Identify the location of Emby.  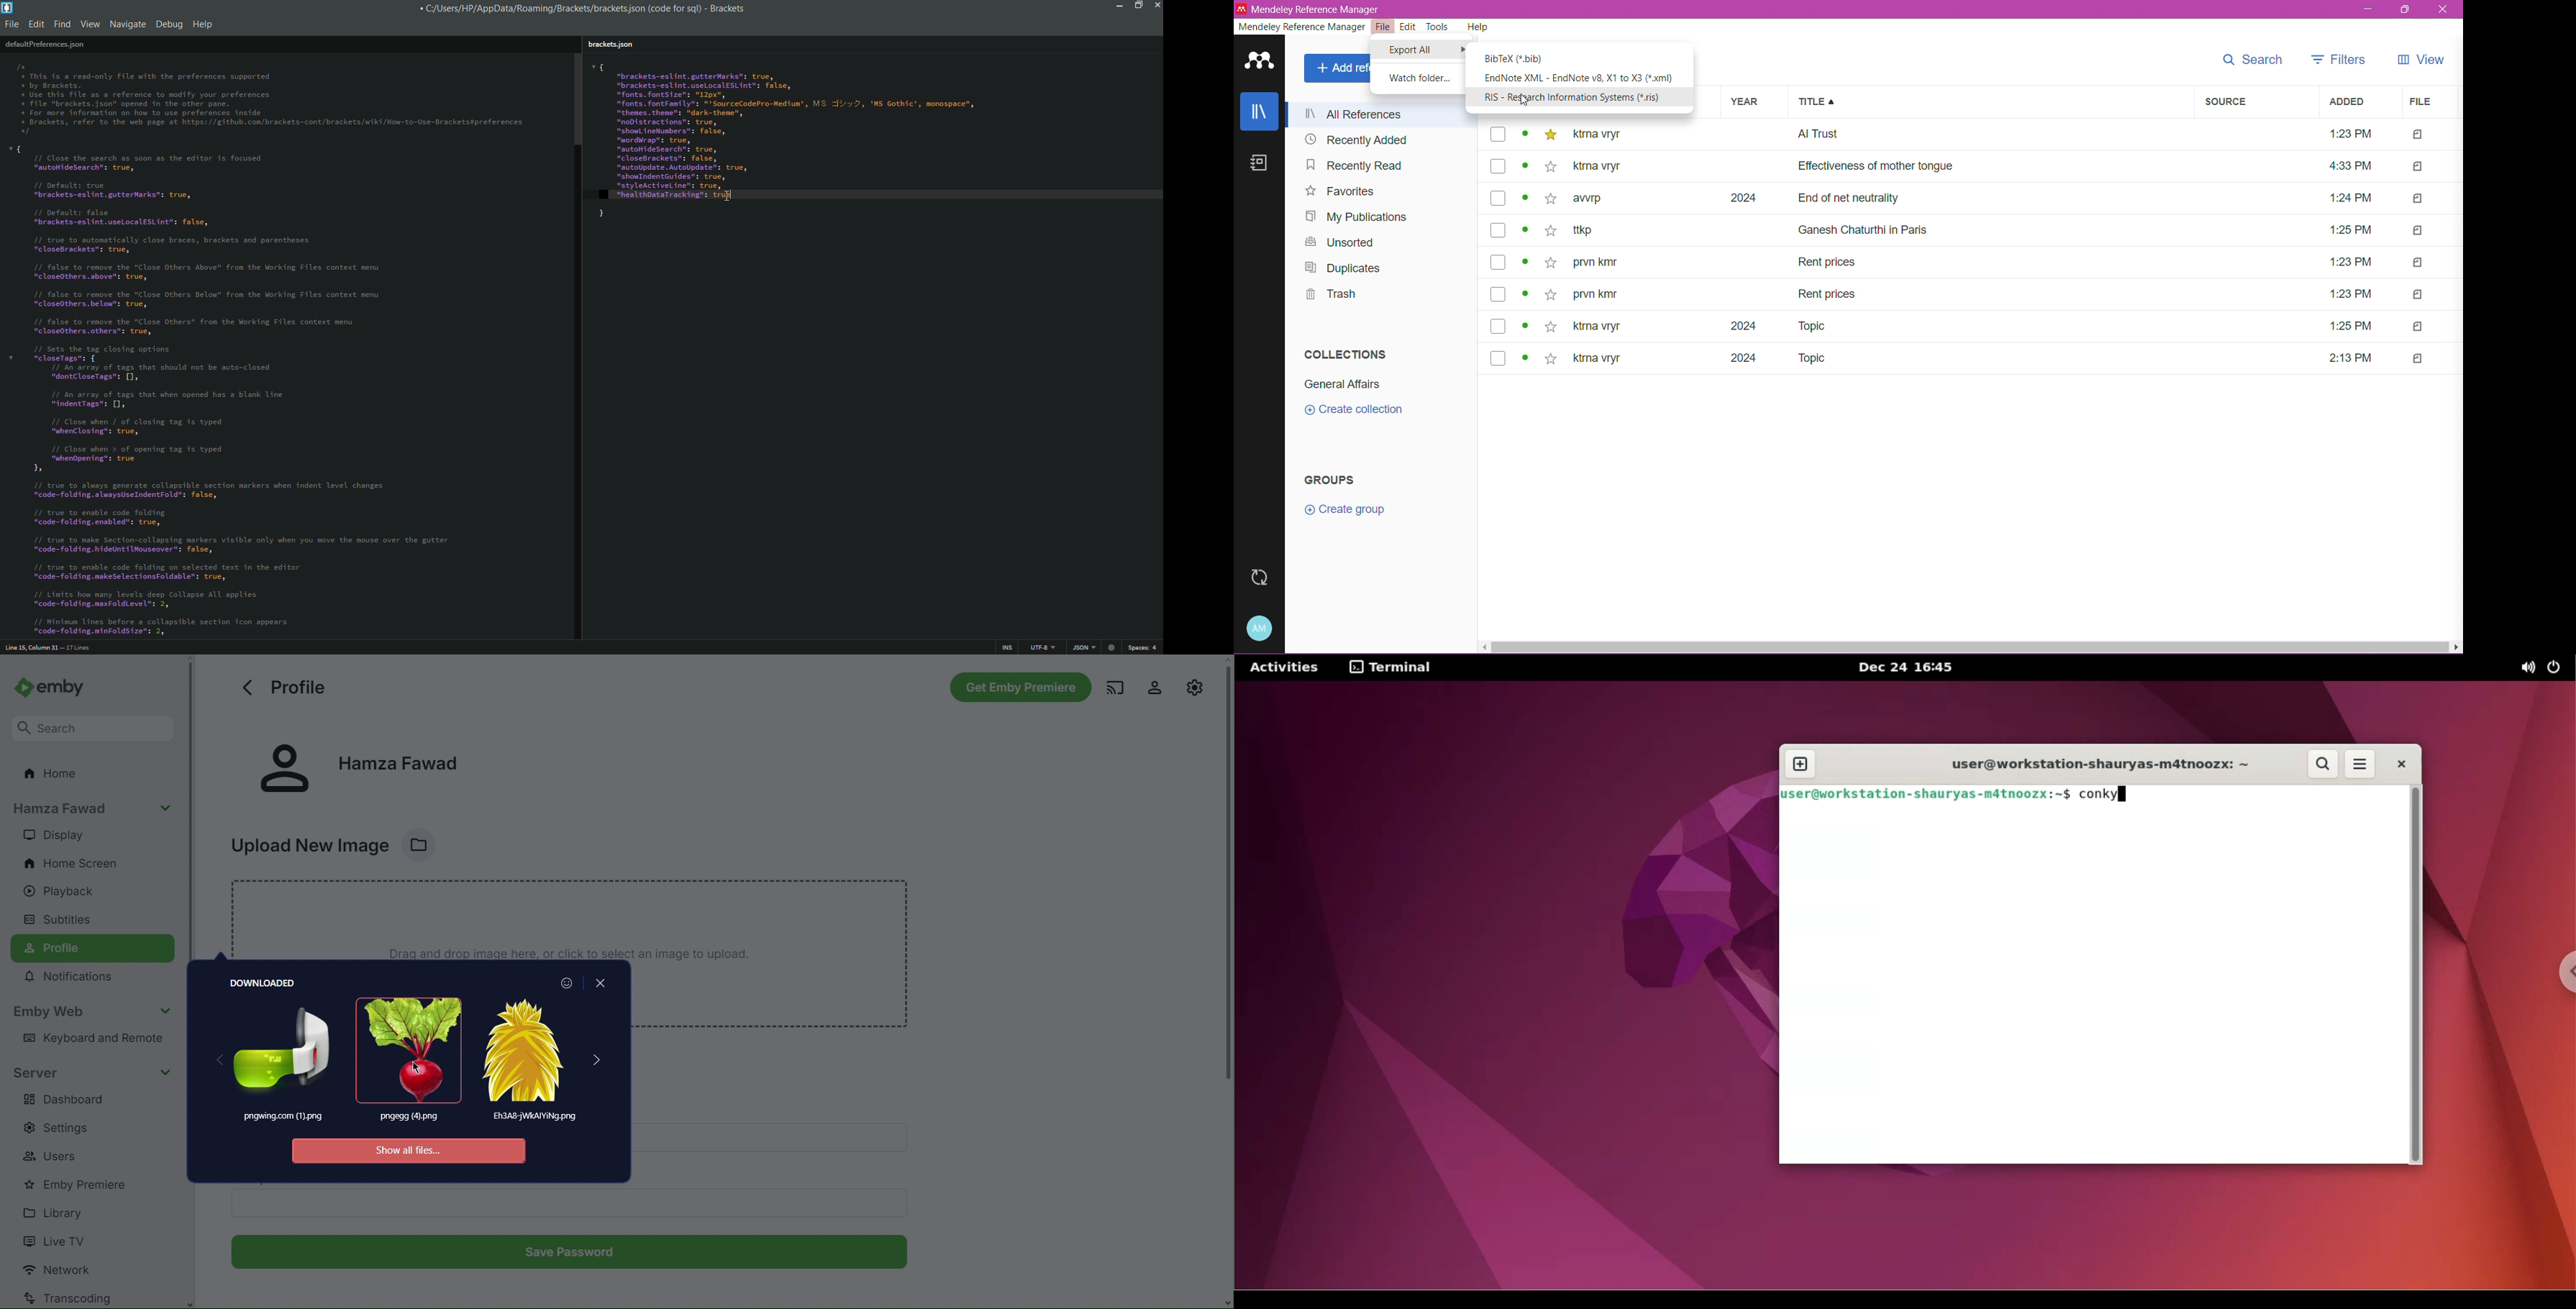
(56, 685).